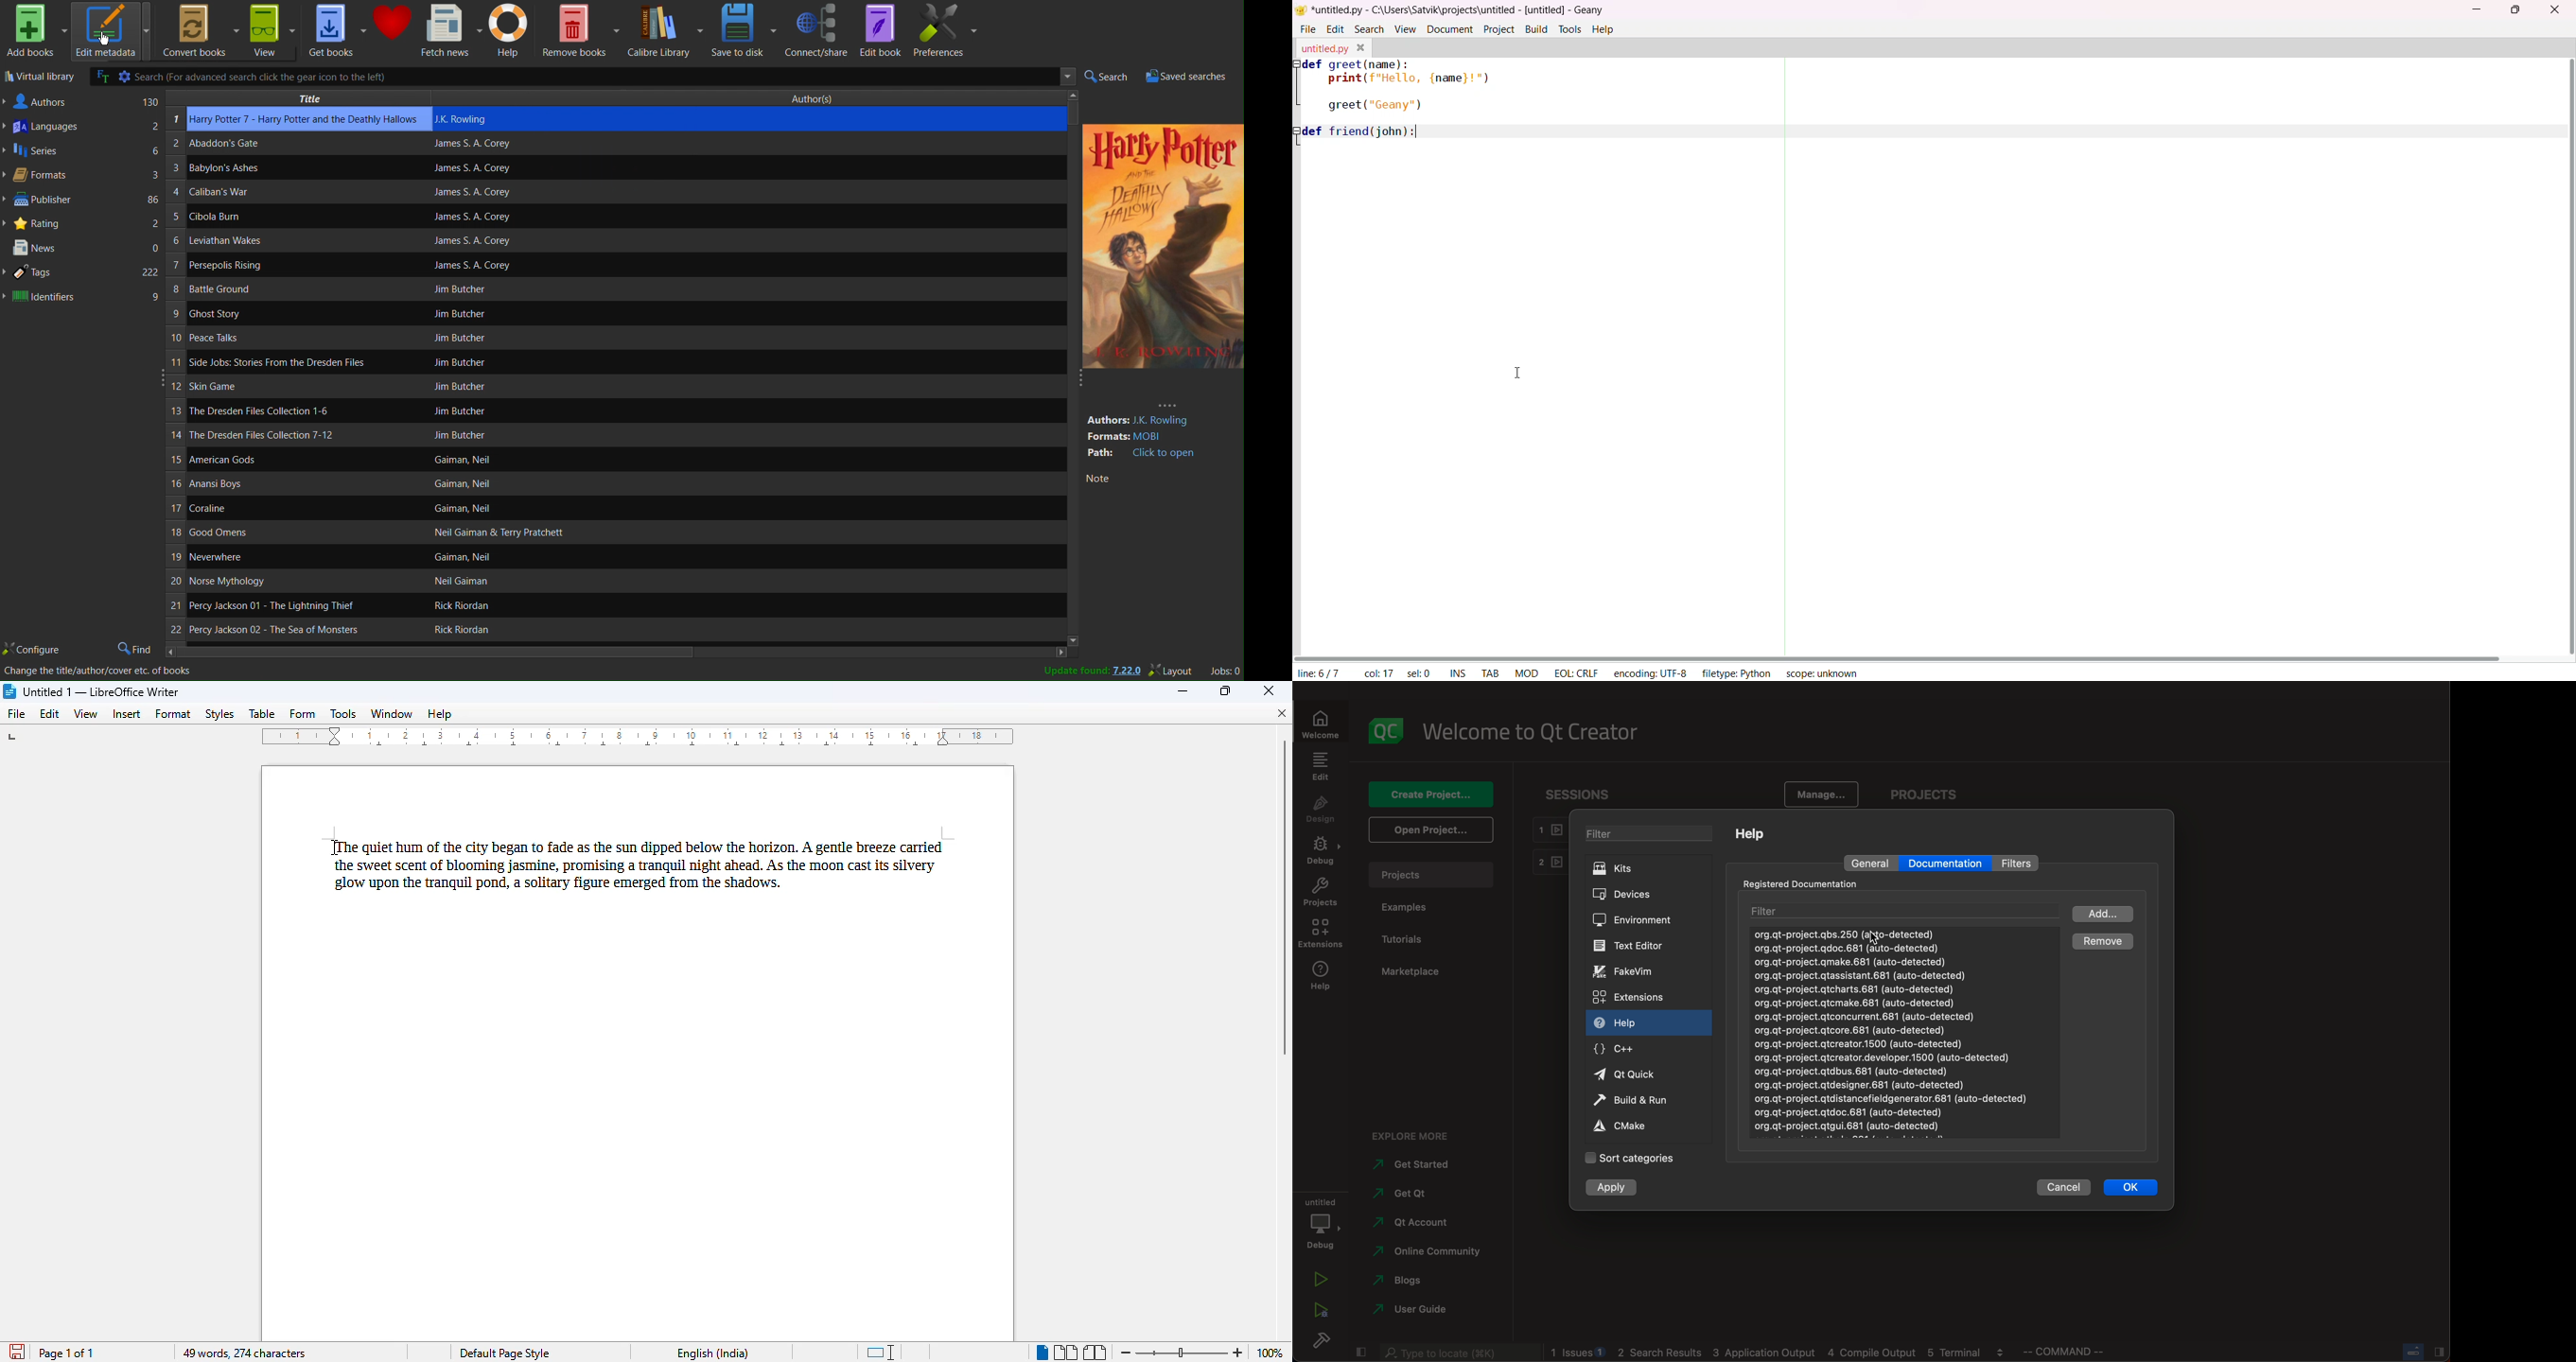 The image size is (2576, 1372). I want to click on styles, so click(219, 714).